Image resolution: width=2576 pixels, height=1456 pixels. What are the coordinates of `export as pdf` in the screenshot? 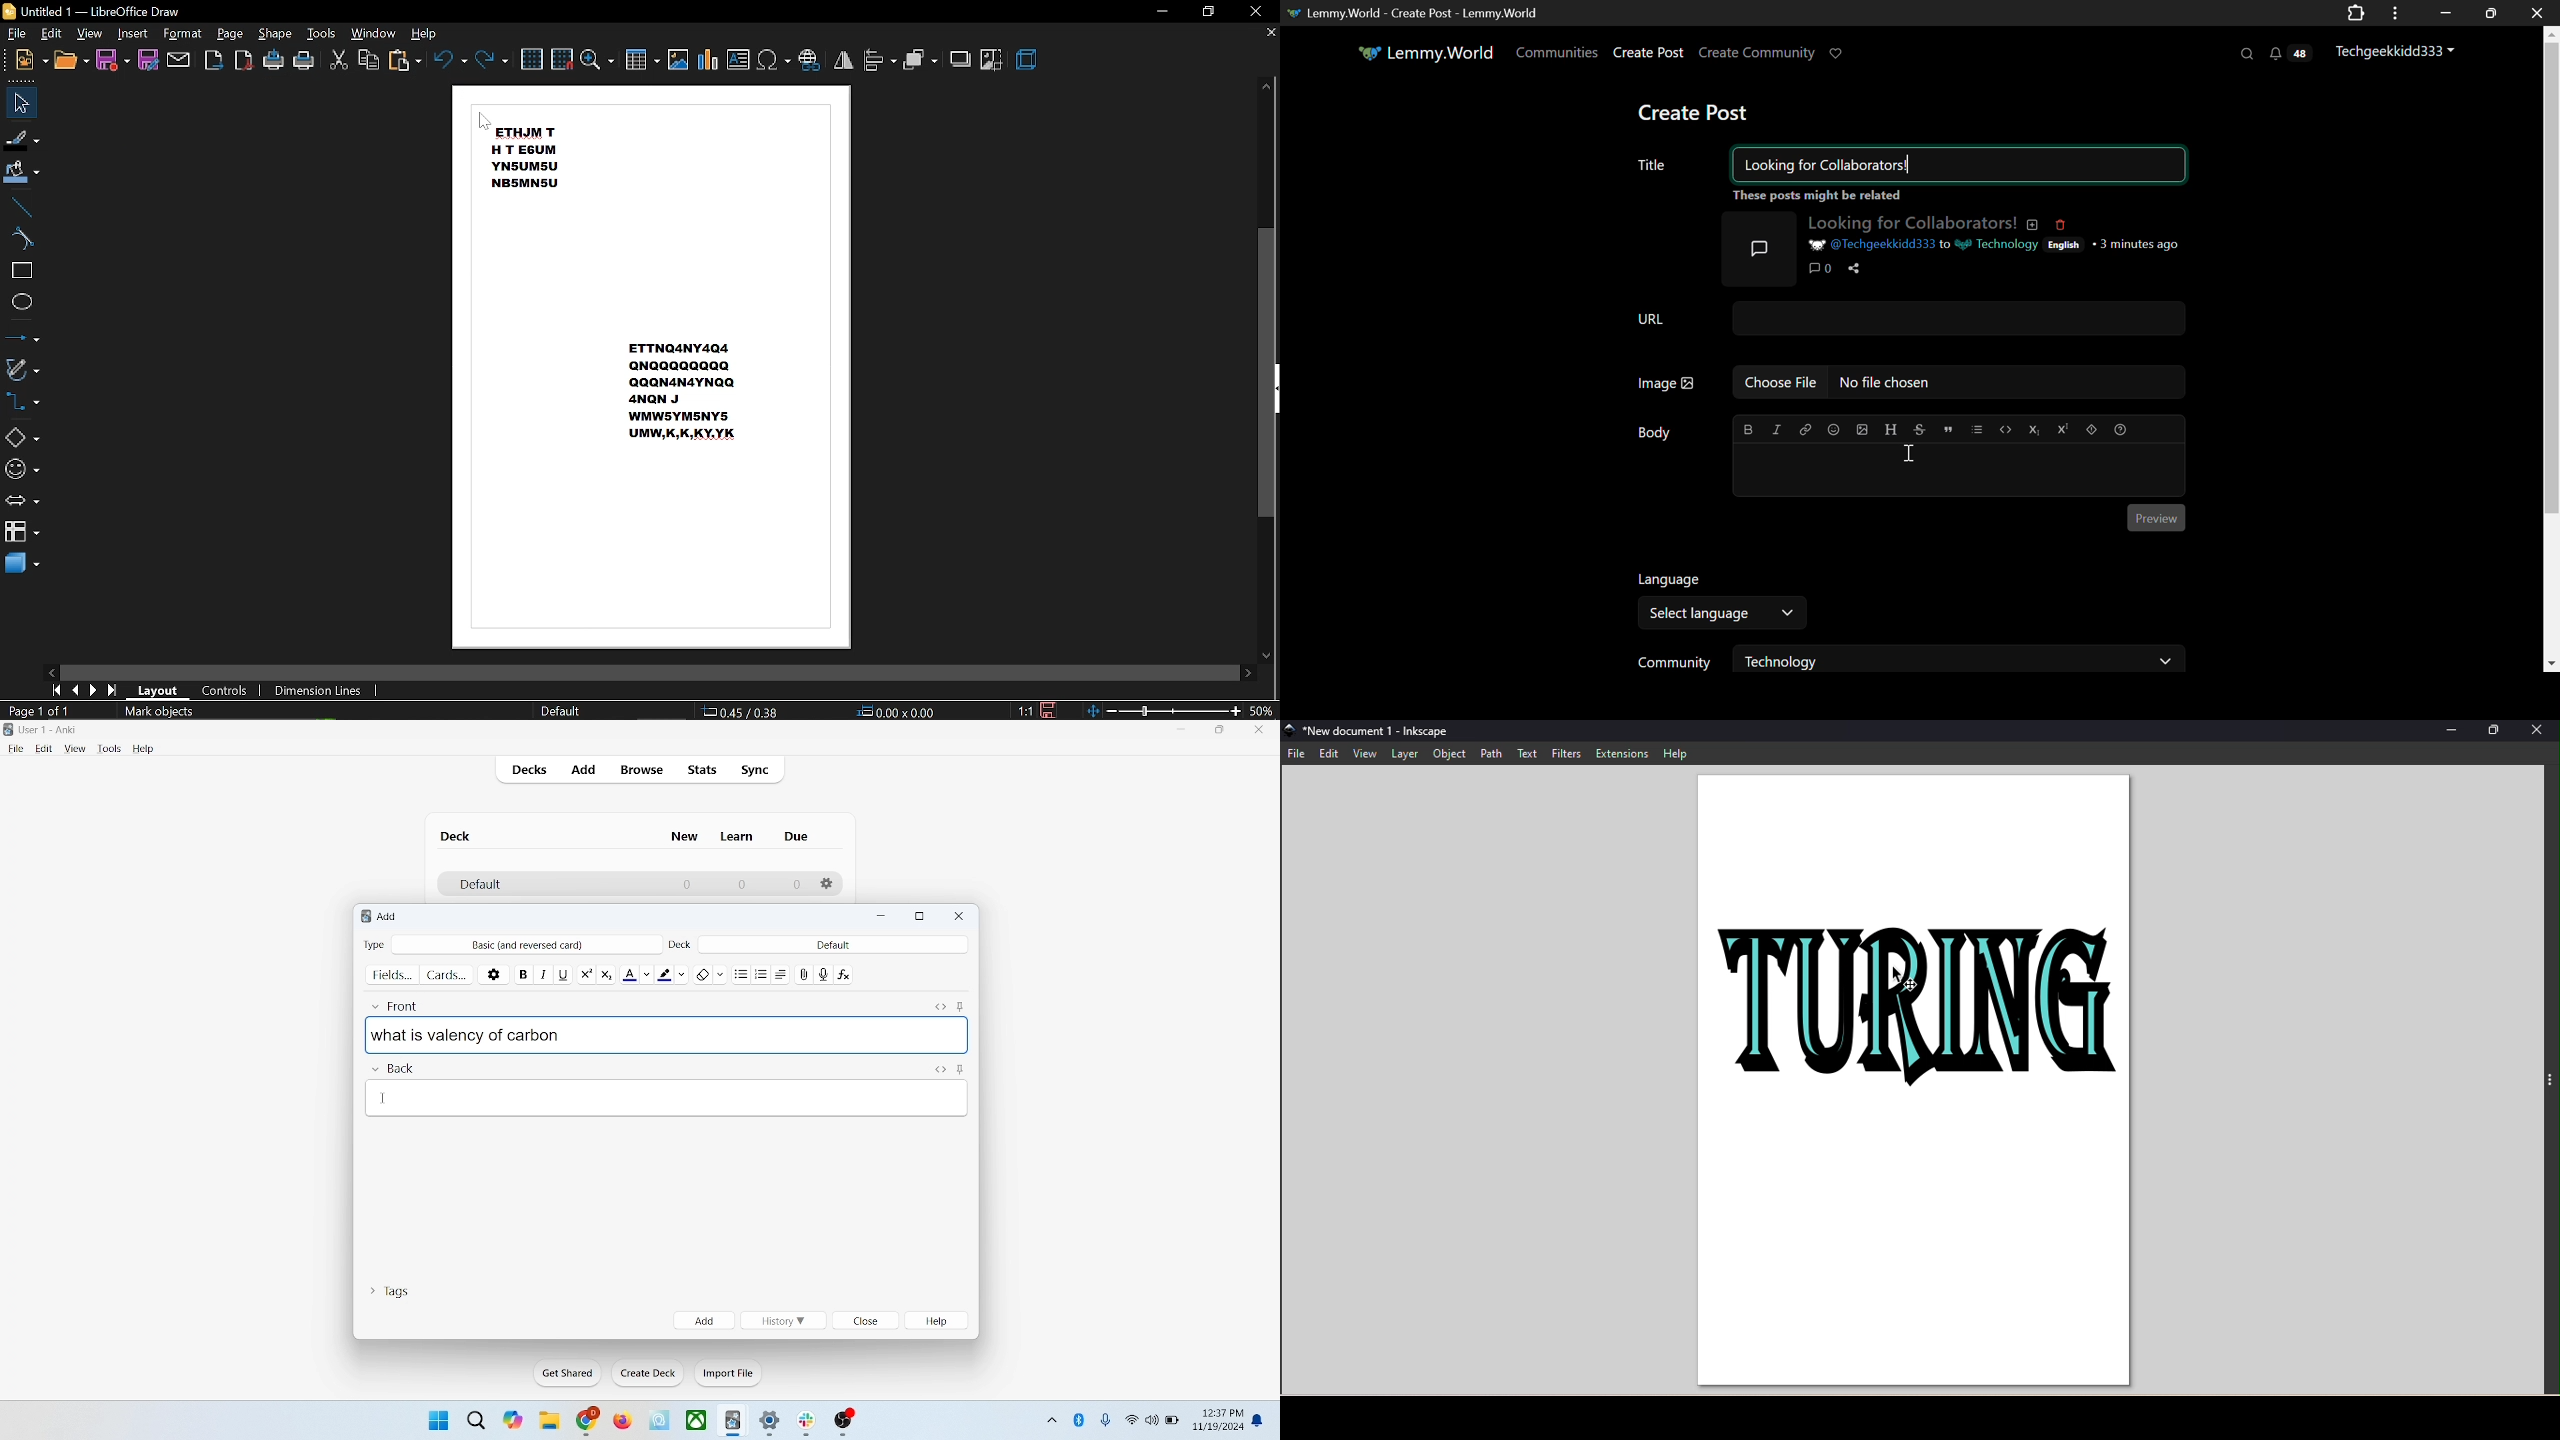 It's located at (243, 62).